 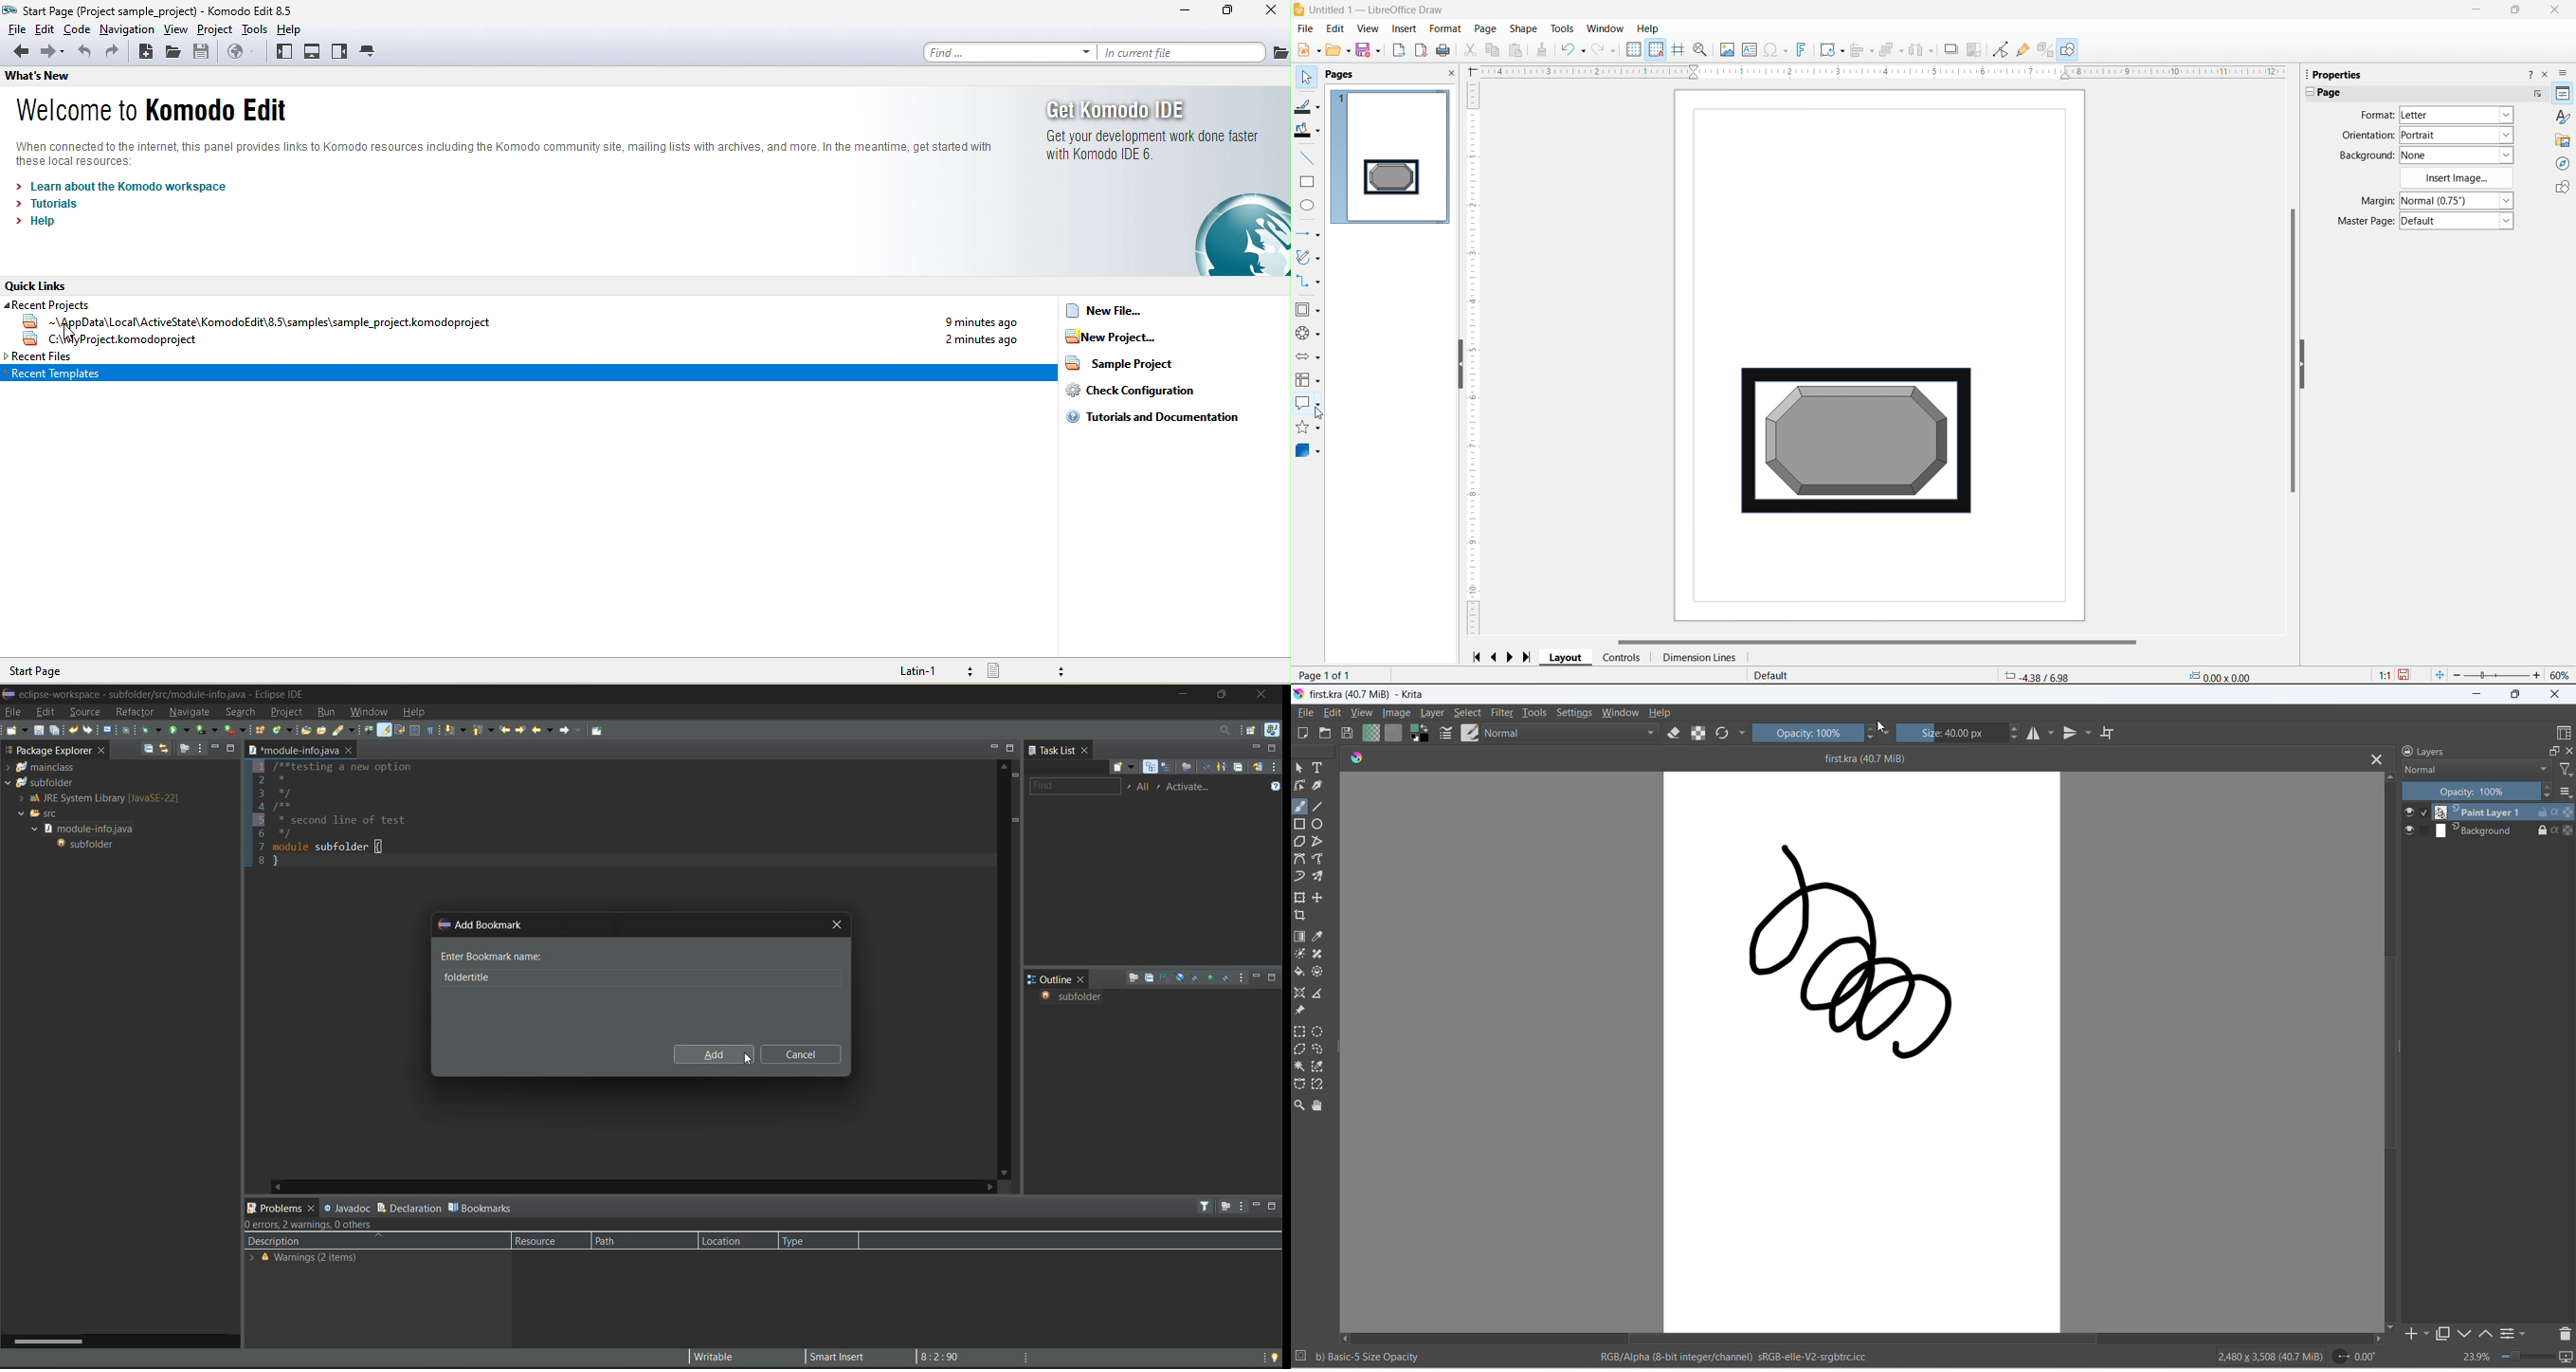 I want to click on Basic Shapes, so click(x=1309, y=311).